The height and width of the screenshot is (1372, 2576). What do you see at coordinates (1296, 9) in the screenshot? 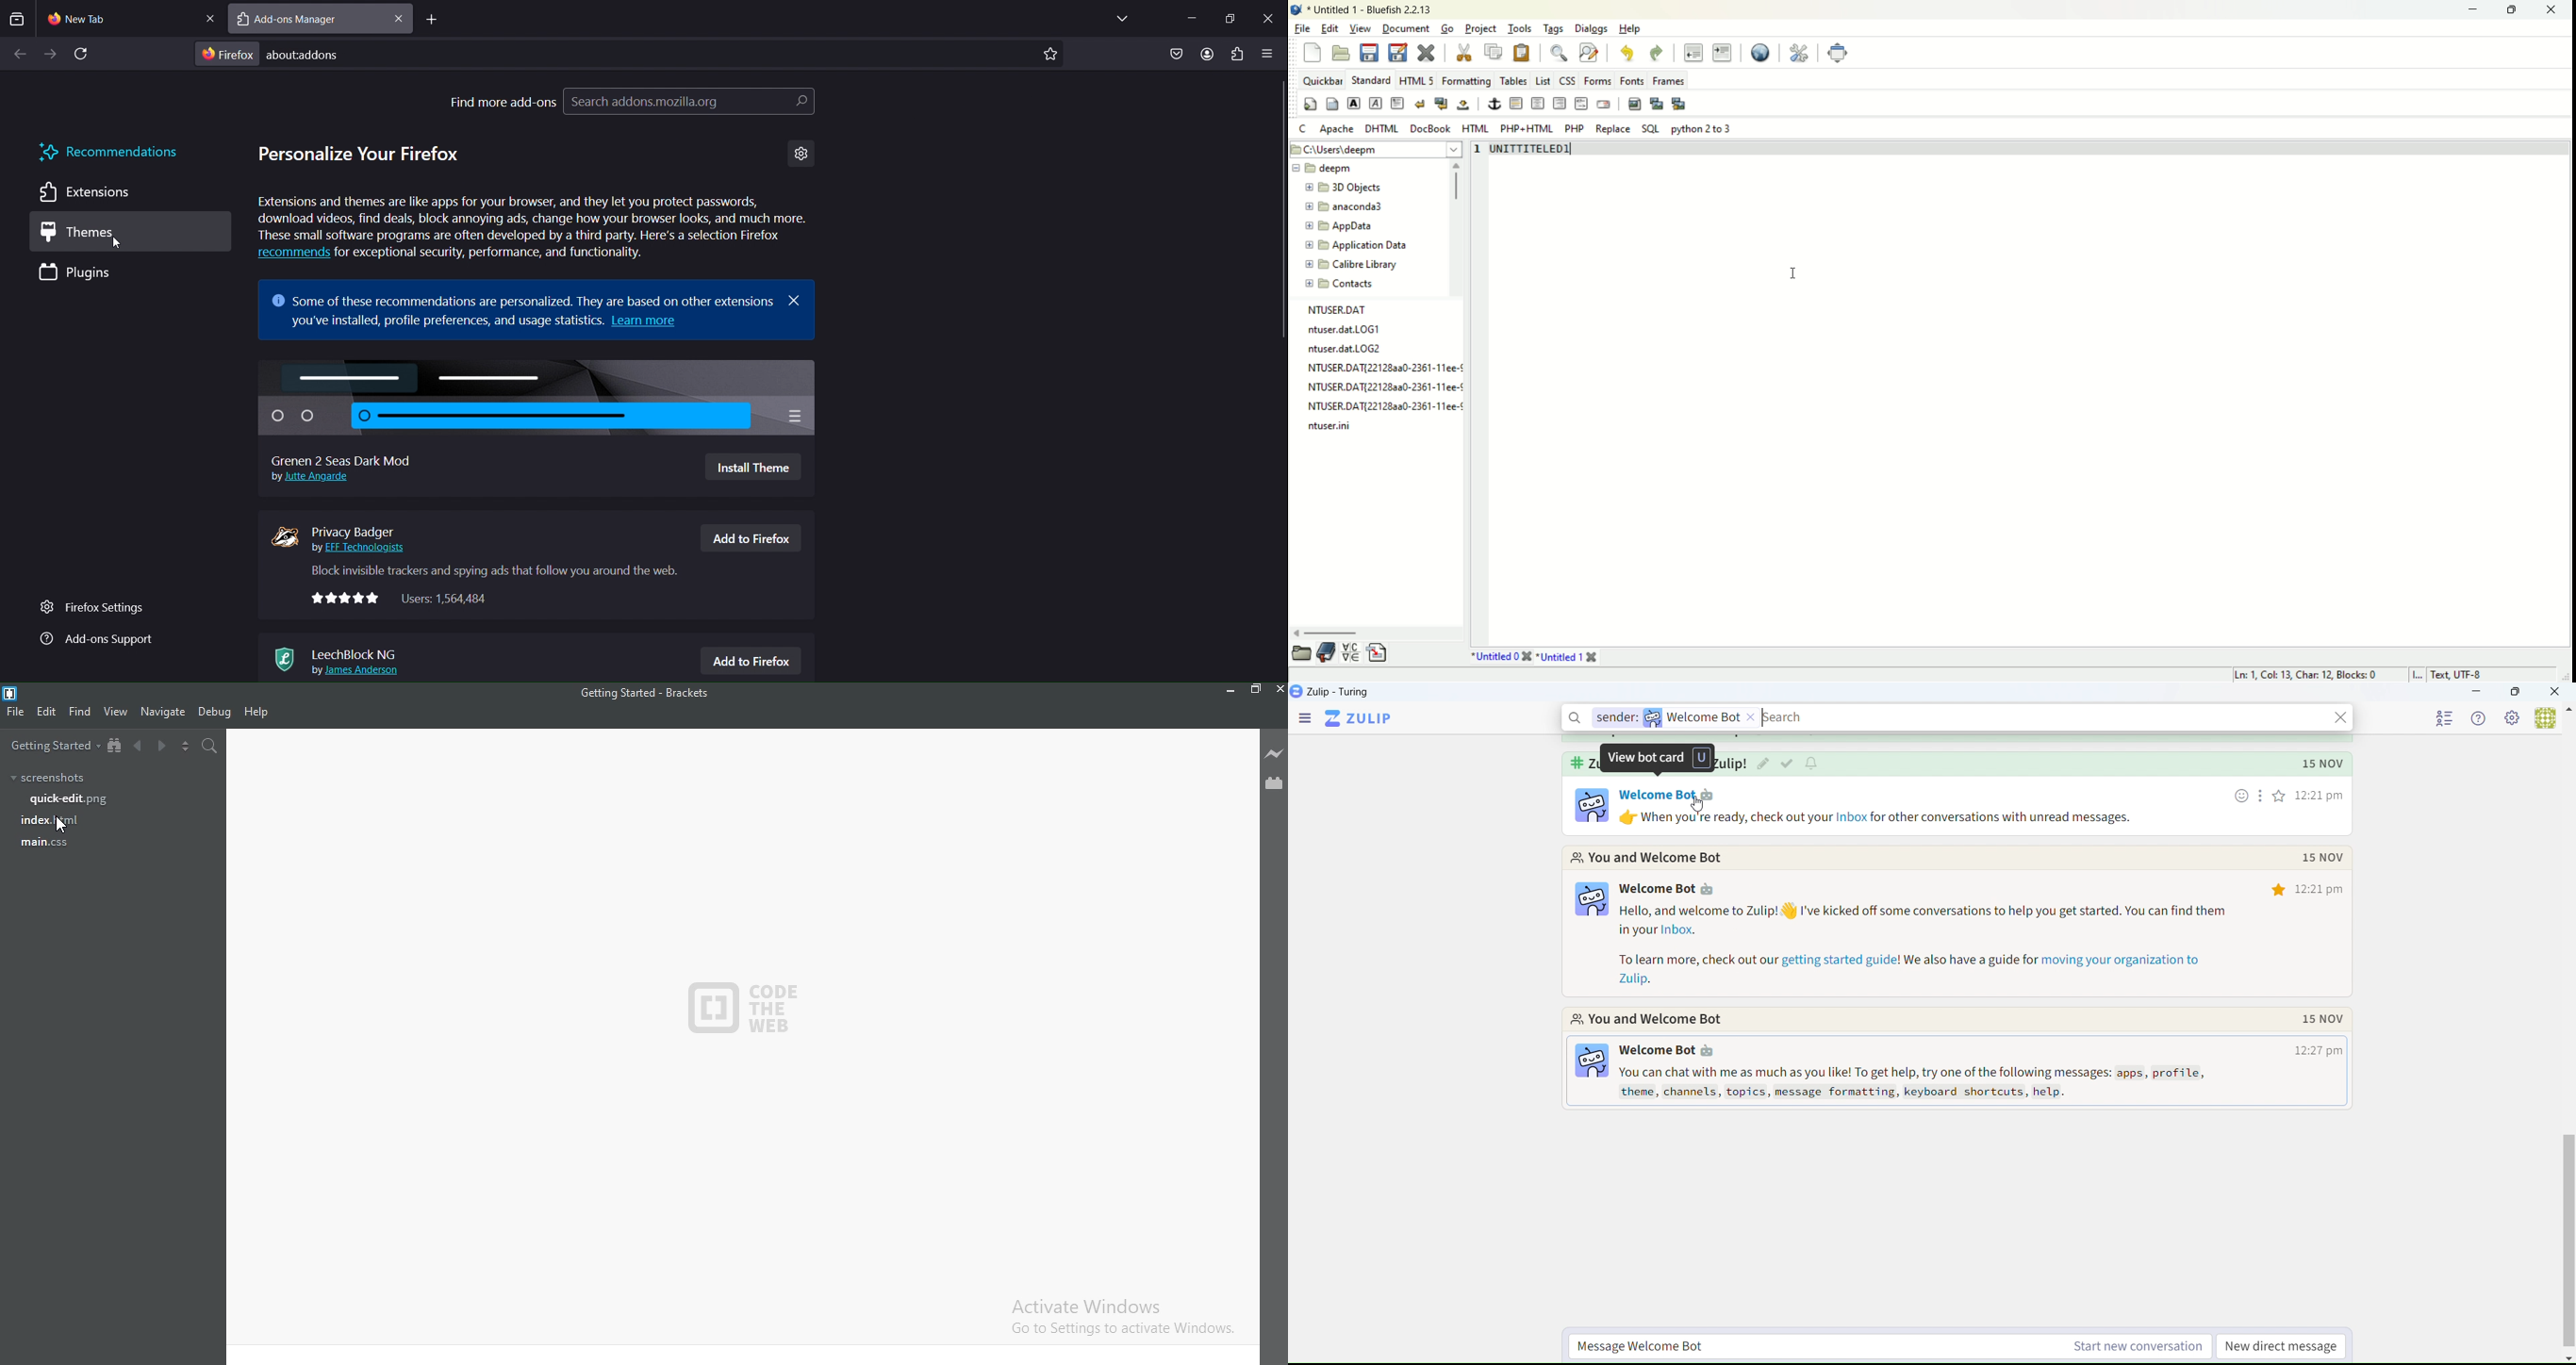
I see `logo` at bounding box center [1296, 9].